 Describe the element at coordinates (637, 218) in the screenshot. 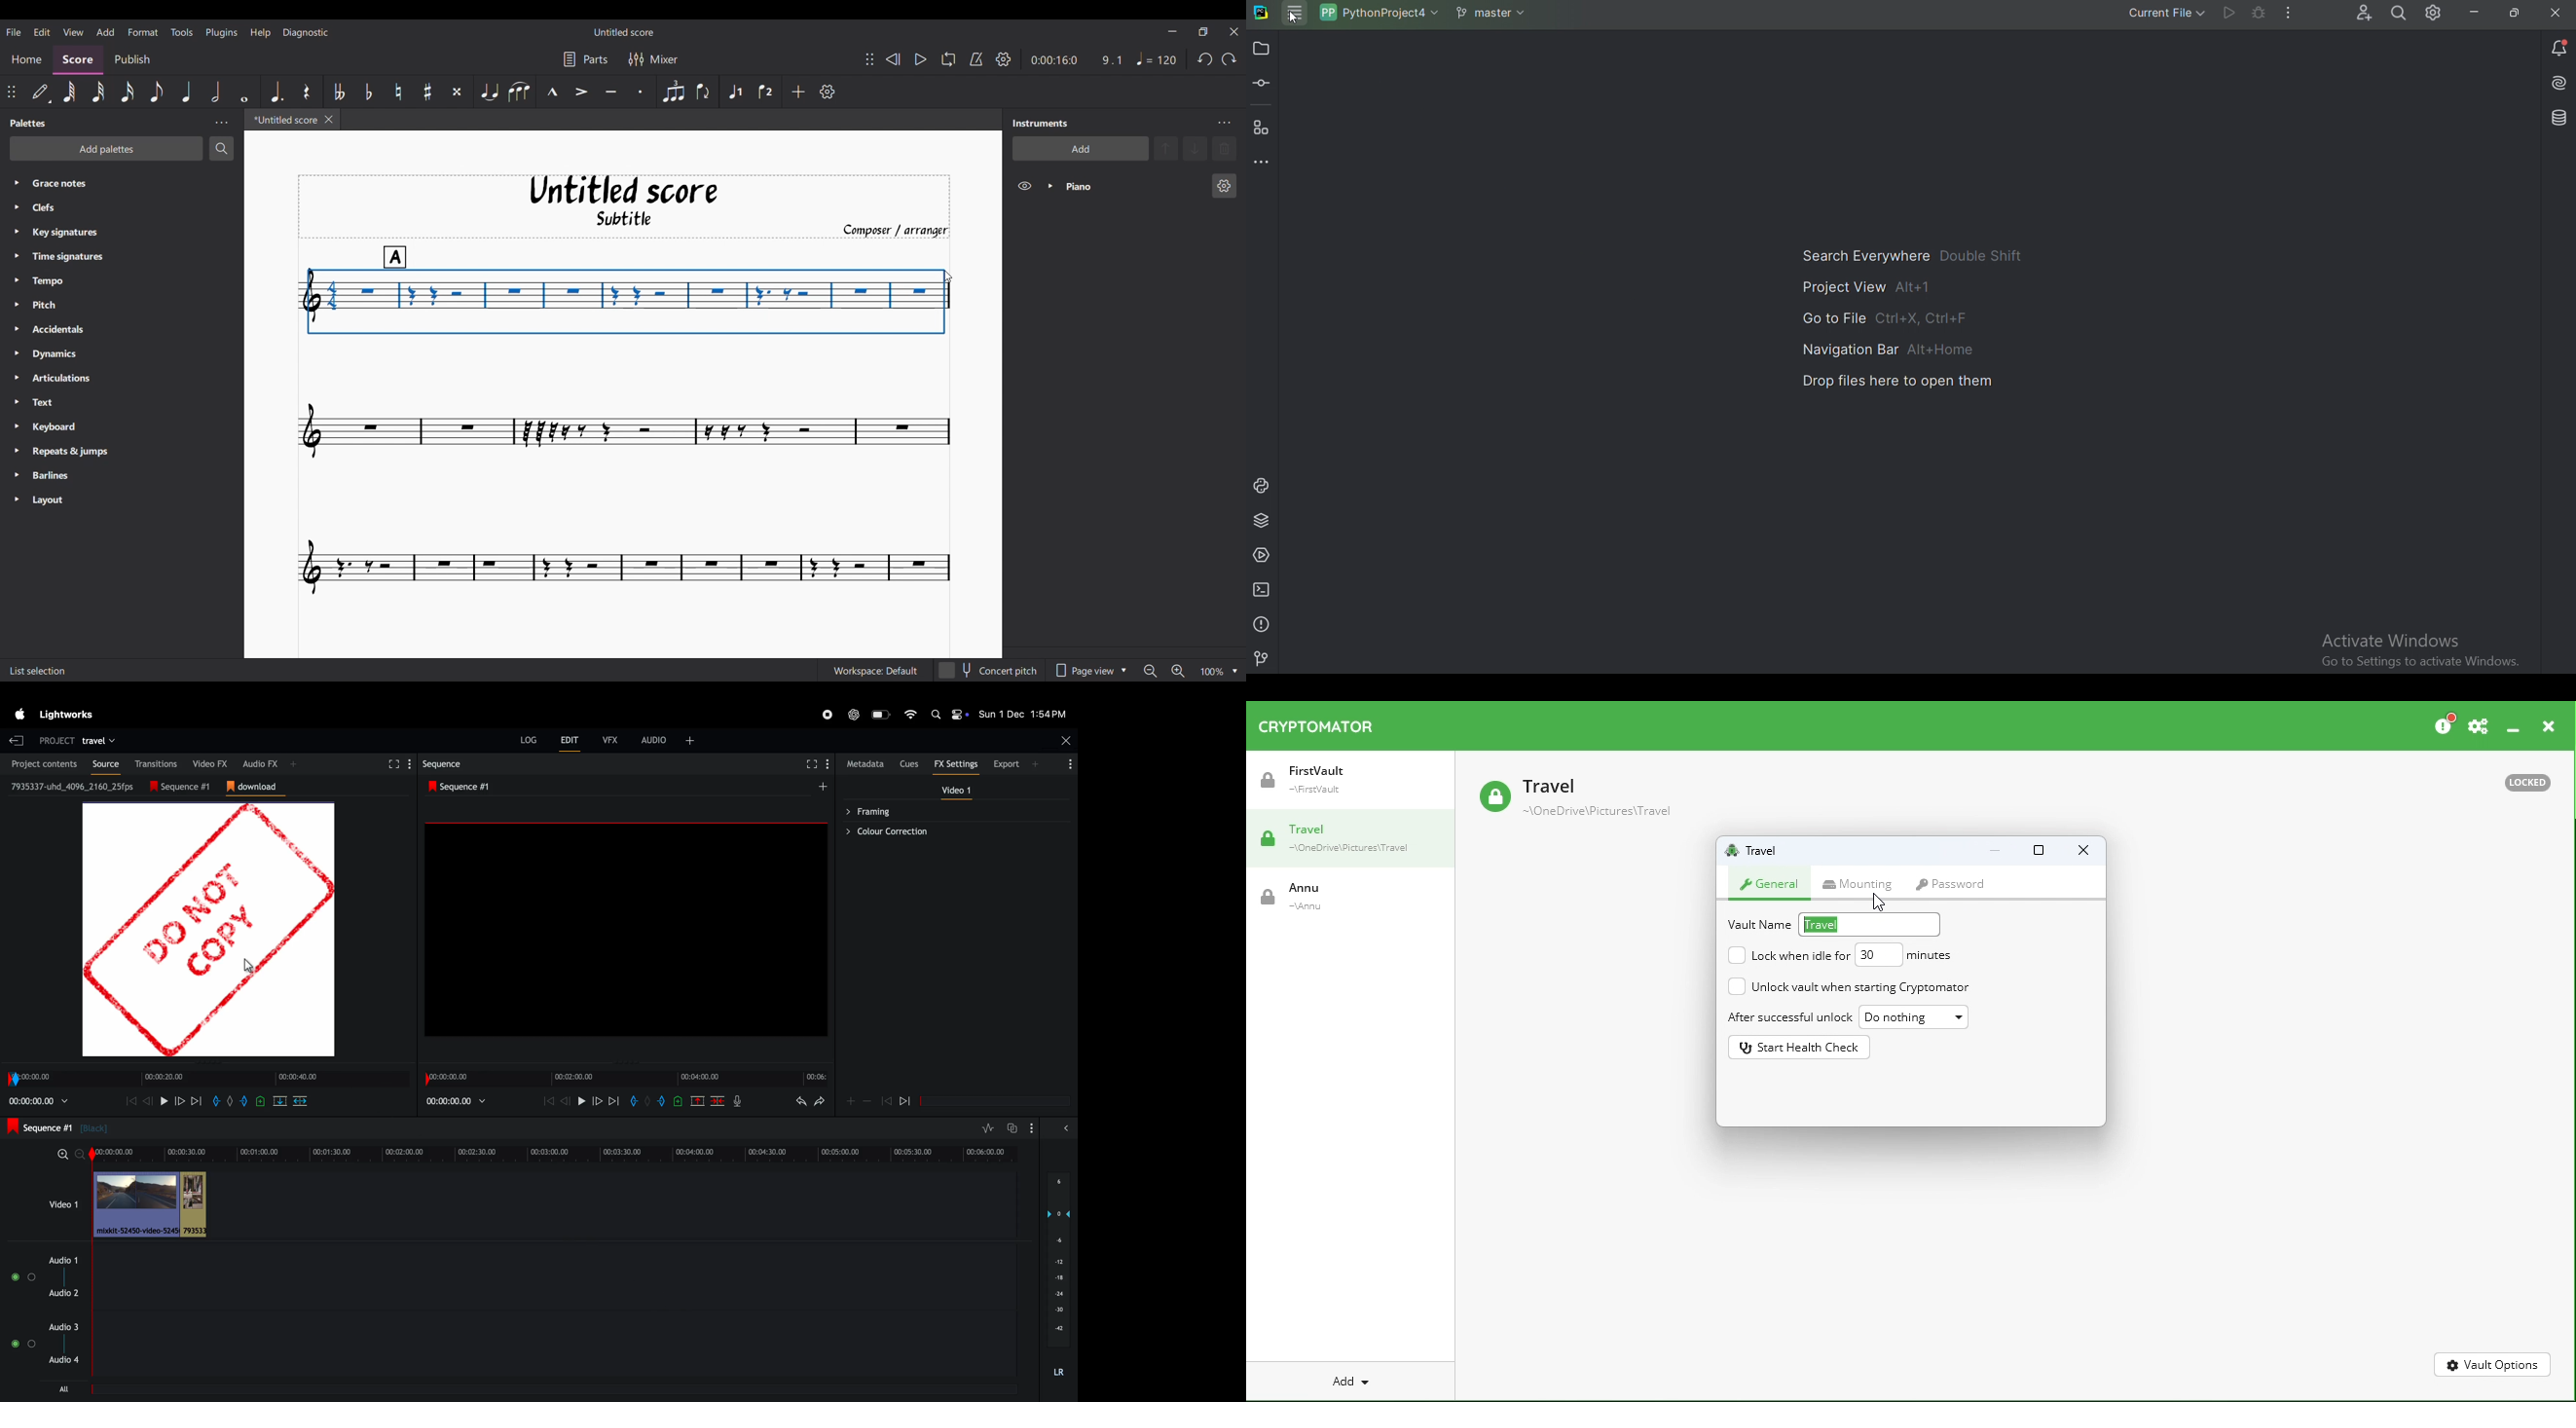

I see `Subtitle` at that location.